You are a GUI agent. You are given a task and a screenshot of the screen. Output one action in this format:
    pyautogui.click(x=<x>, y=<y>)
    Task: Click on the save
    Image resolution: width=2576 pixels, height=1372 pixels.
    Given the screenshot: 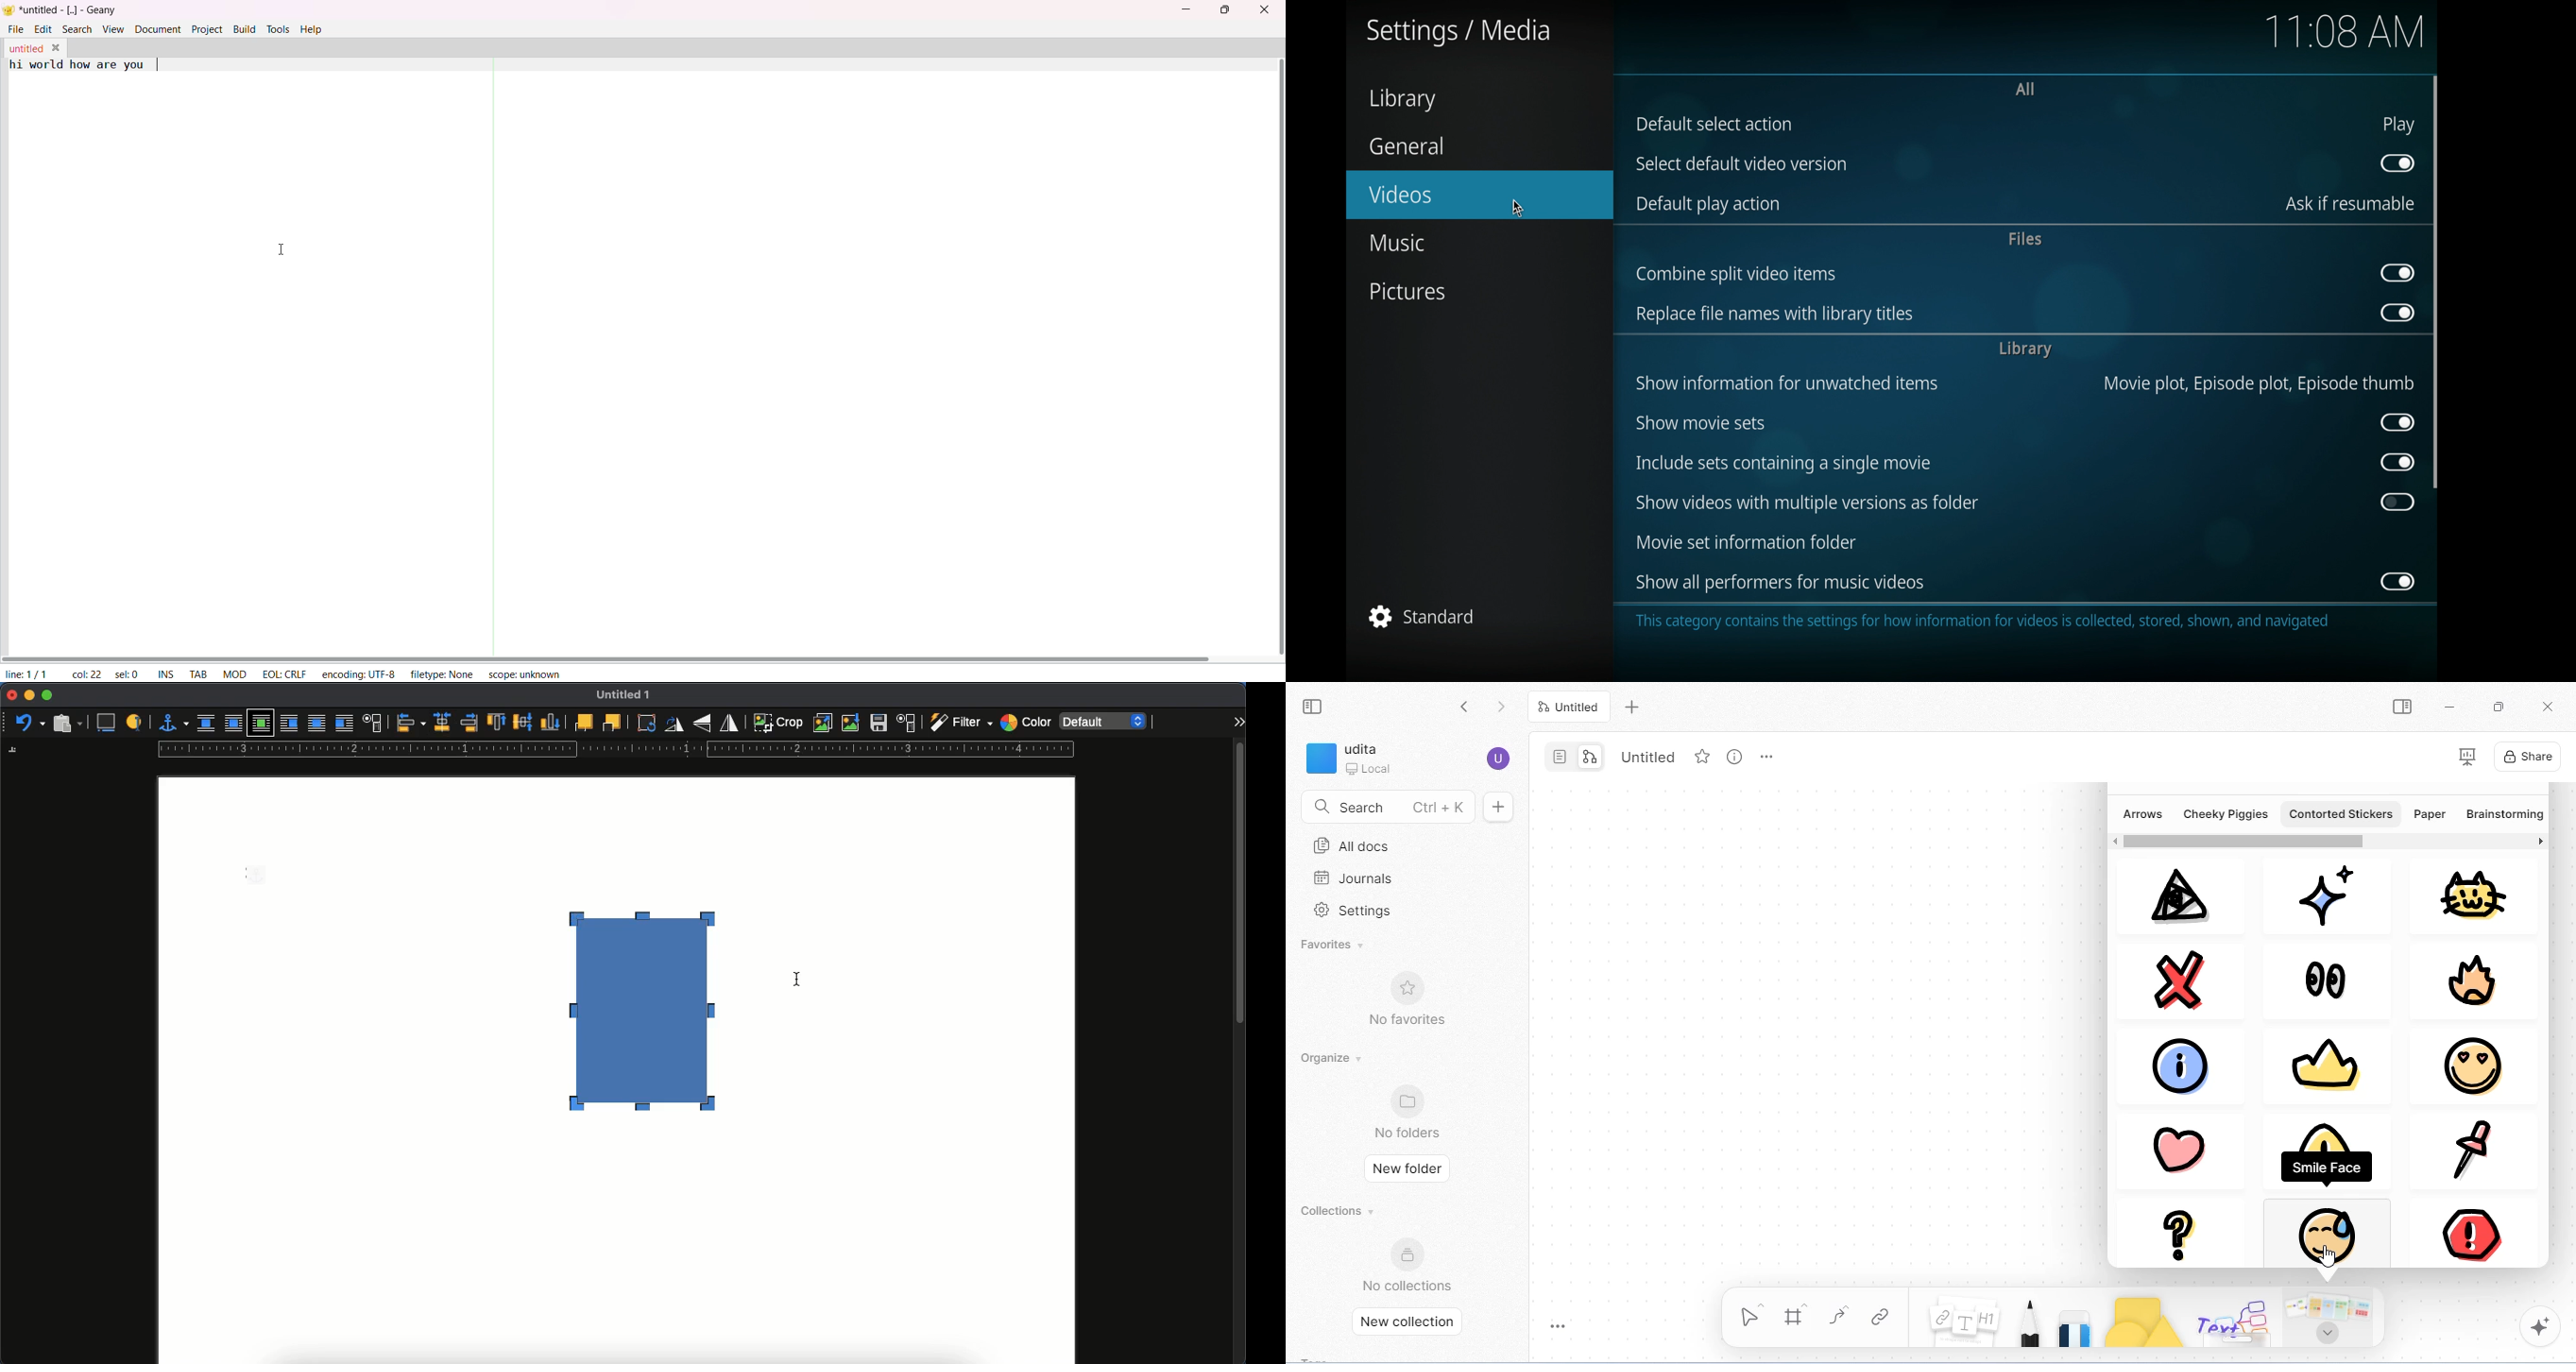 What is the action you would take?
    pyautogui.click(x=879, y=725)
    